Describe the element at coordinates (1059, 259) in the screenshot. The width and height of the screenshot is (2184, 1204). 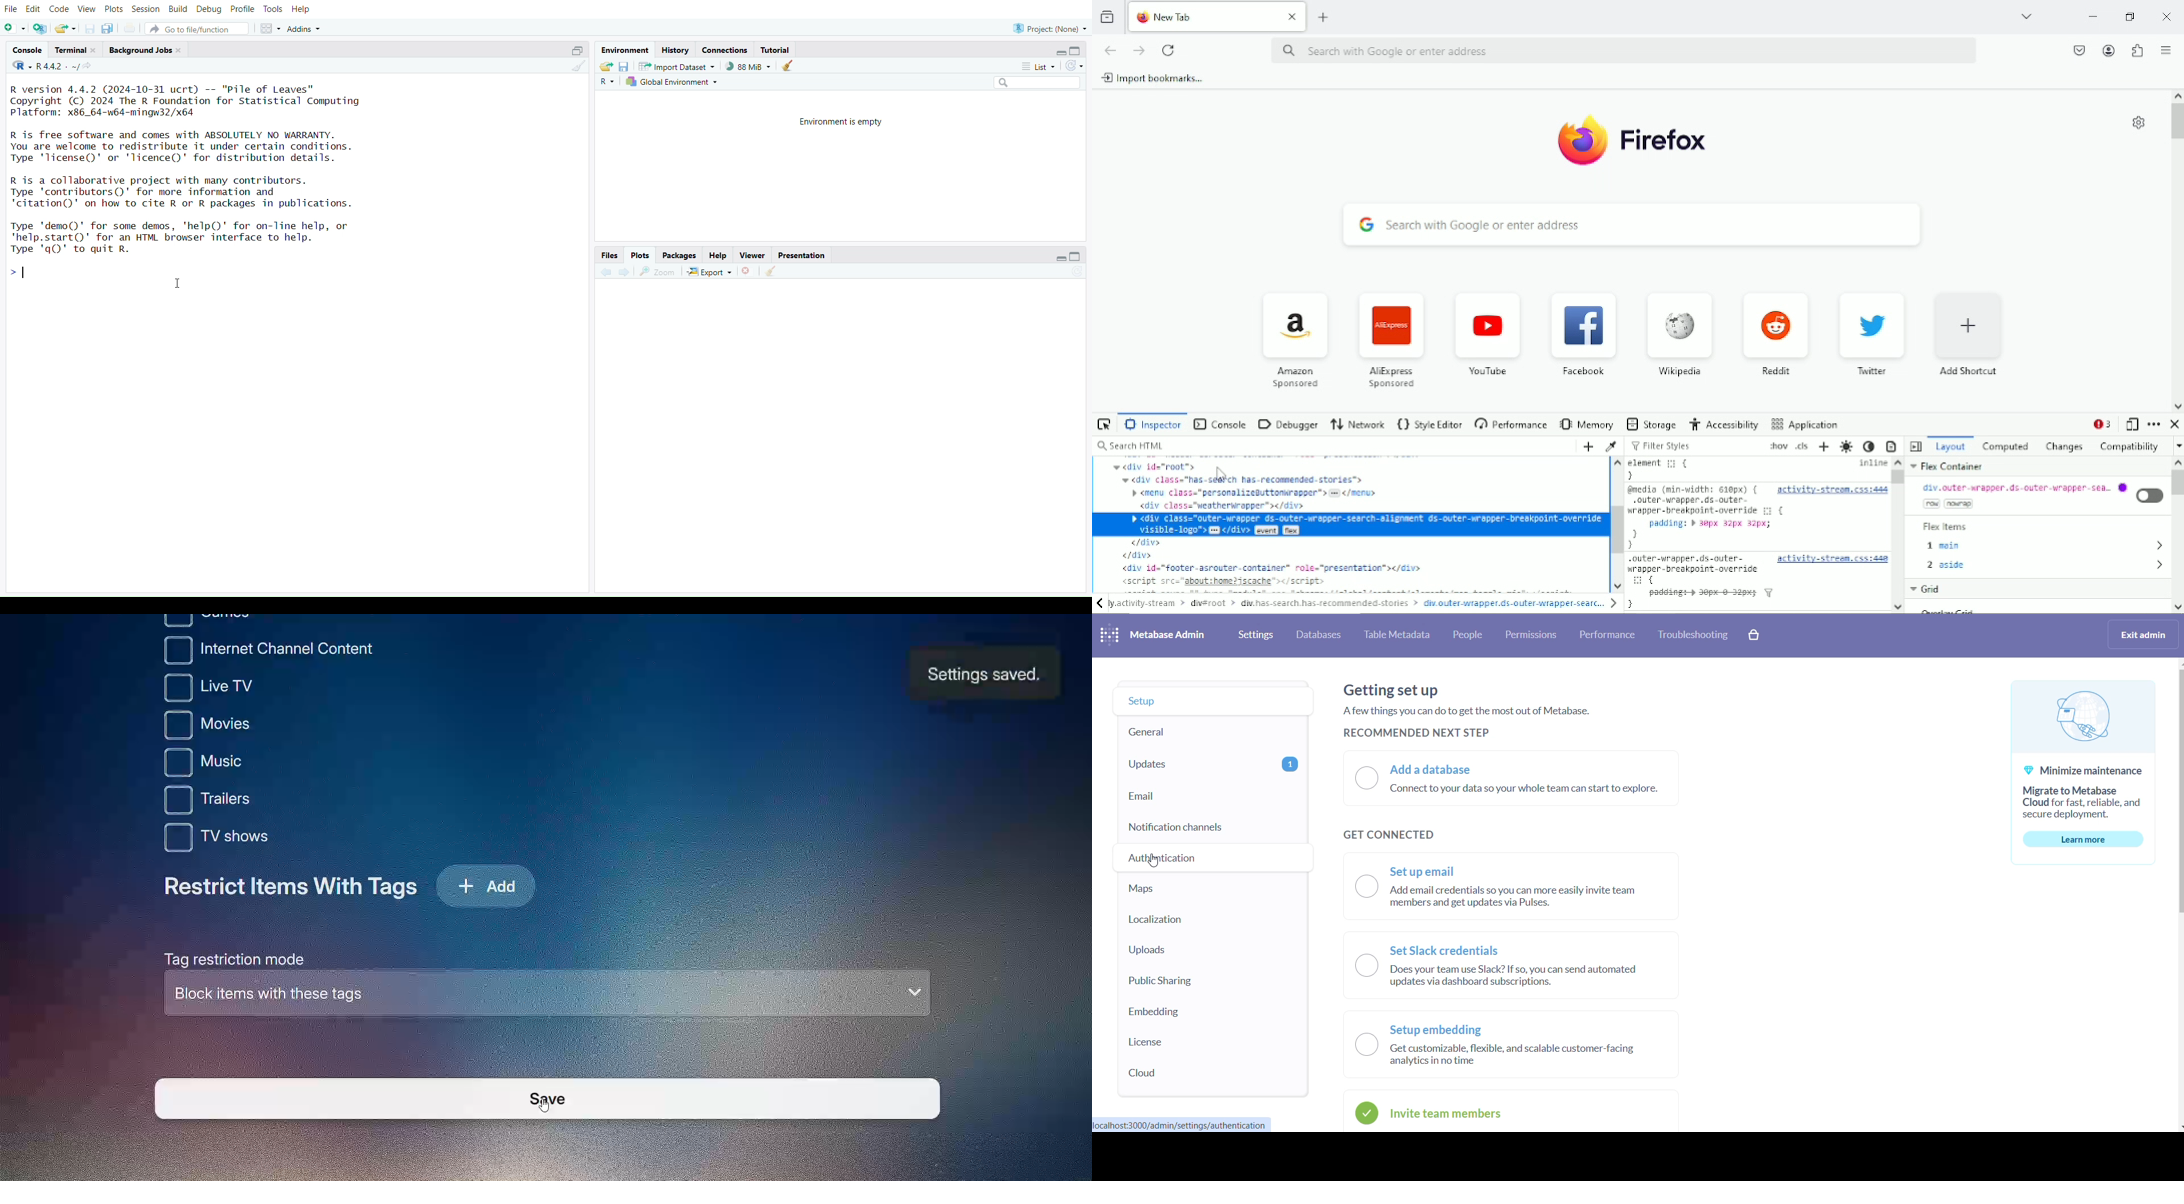
I see `expand` at that location.